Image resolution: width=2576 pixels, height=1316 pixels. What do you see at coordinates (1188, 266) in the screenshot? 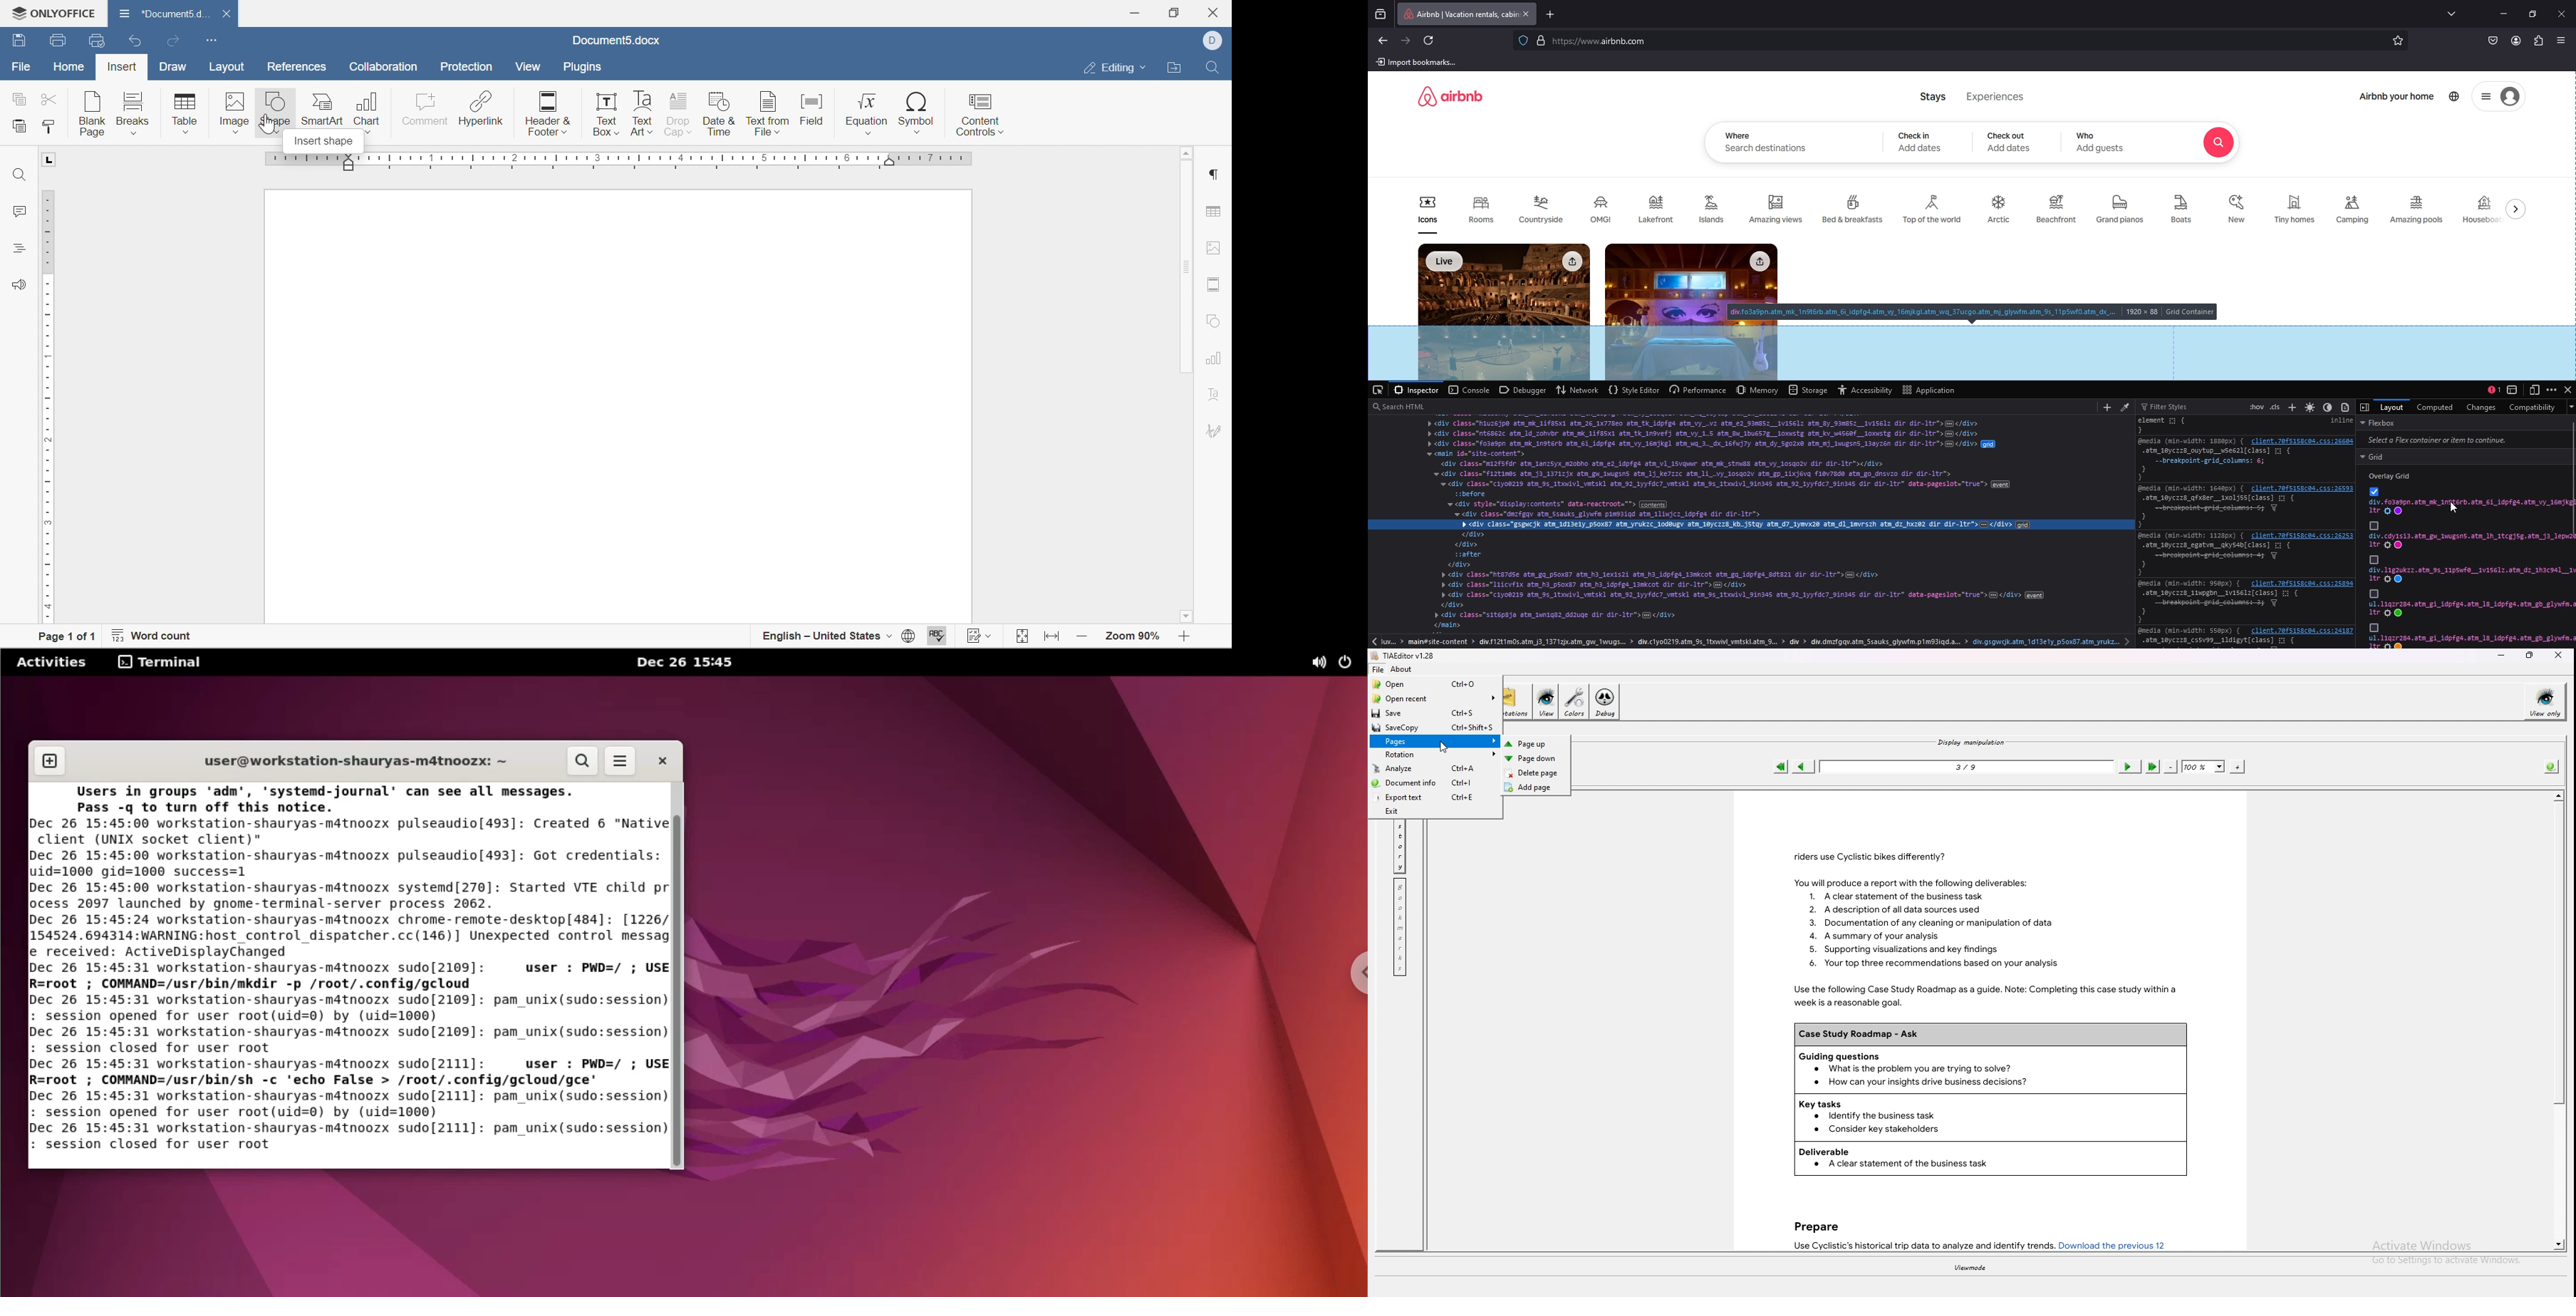
I see `scroll bar` at bounding box center [1188, 266].